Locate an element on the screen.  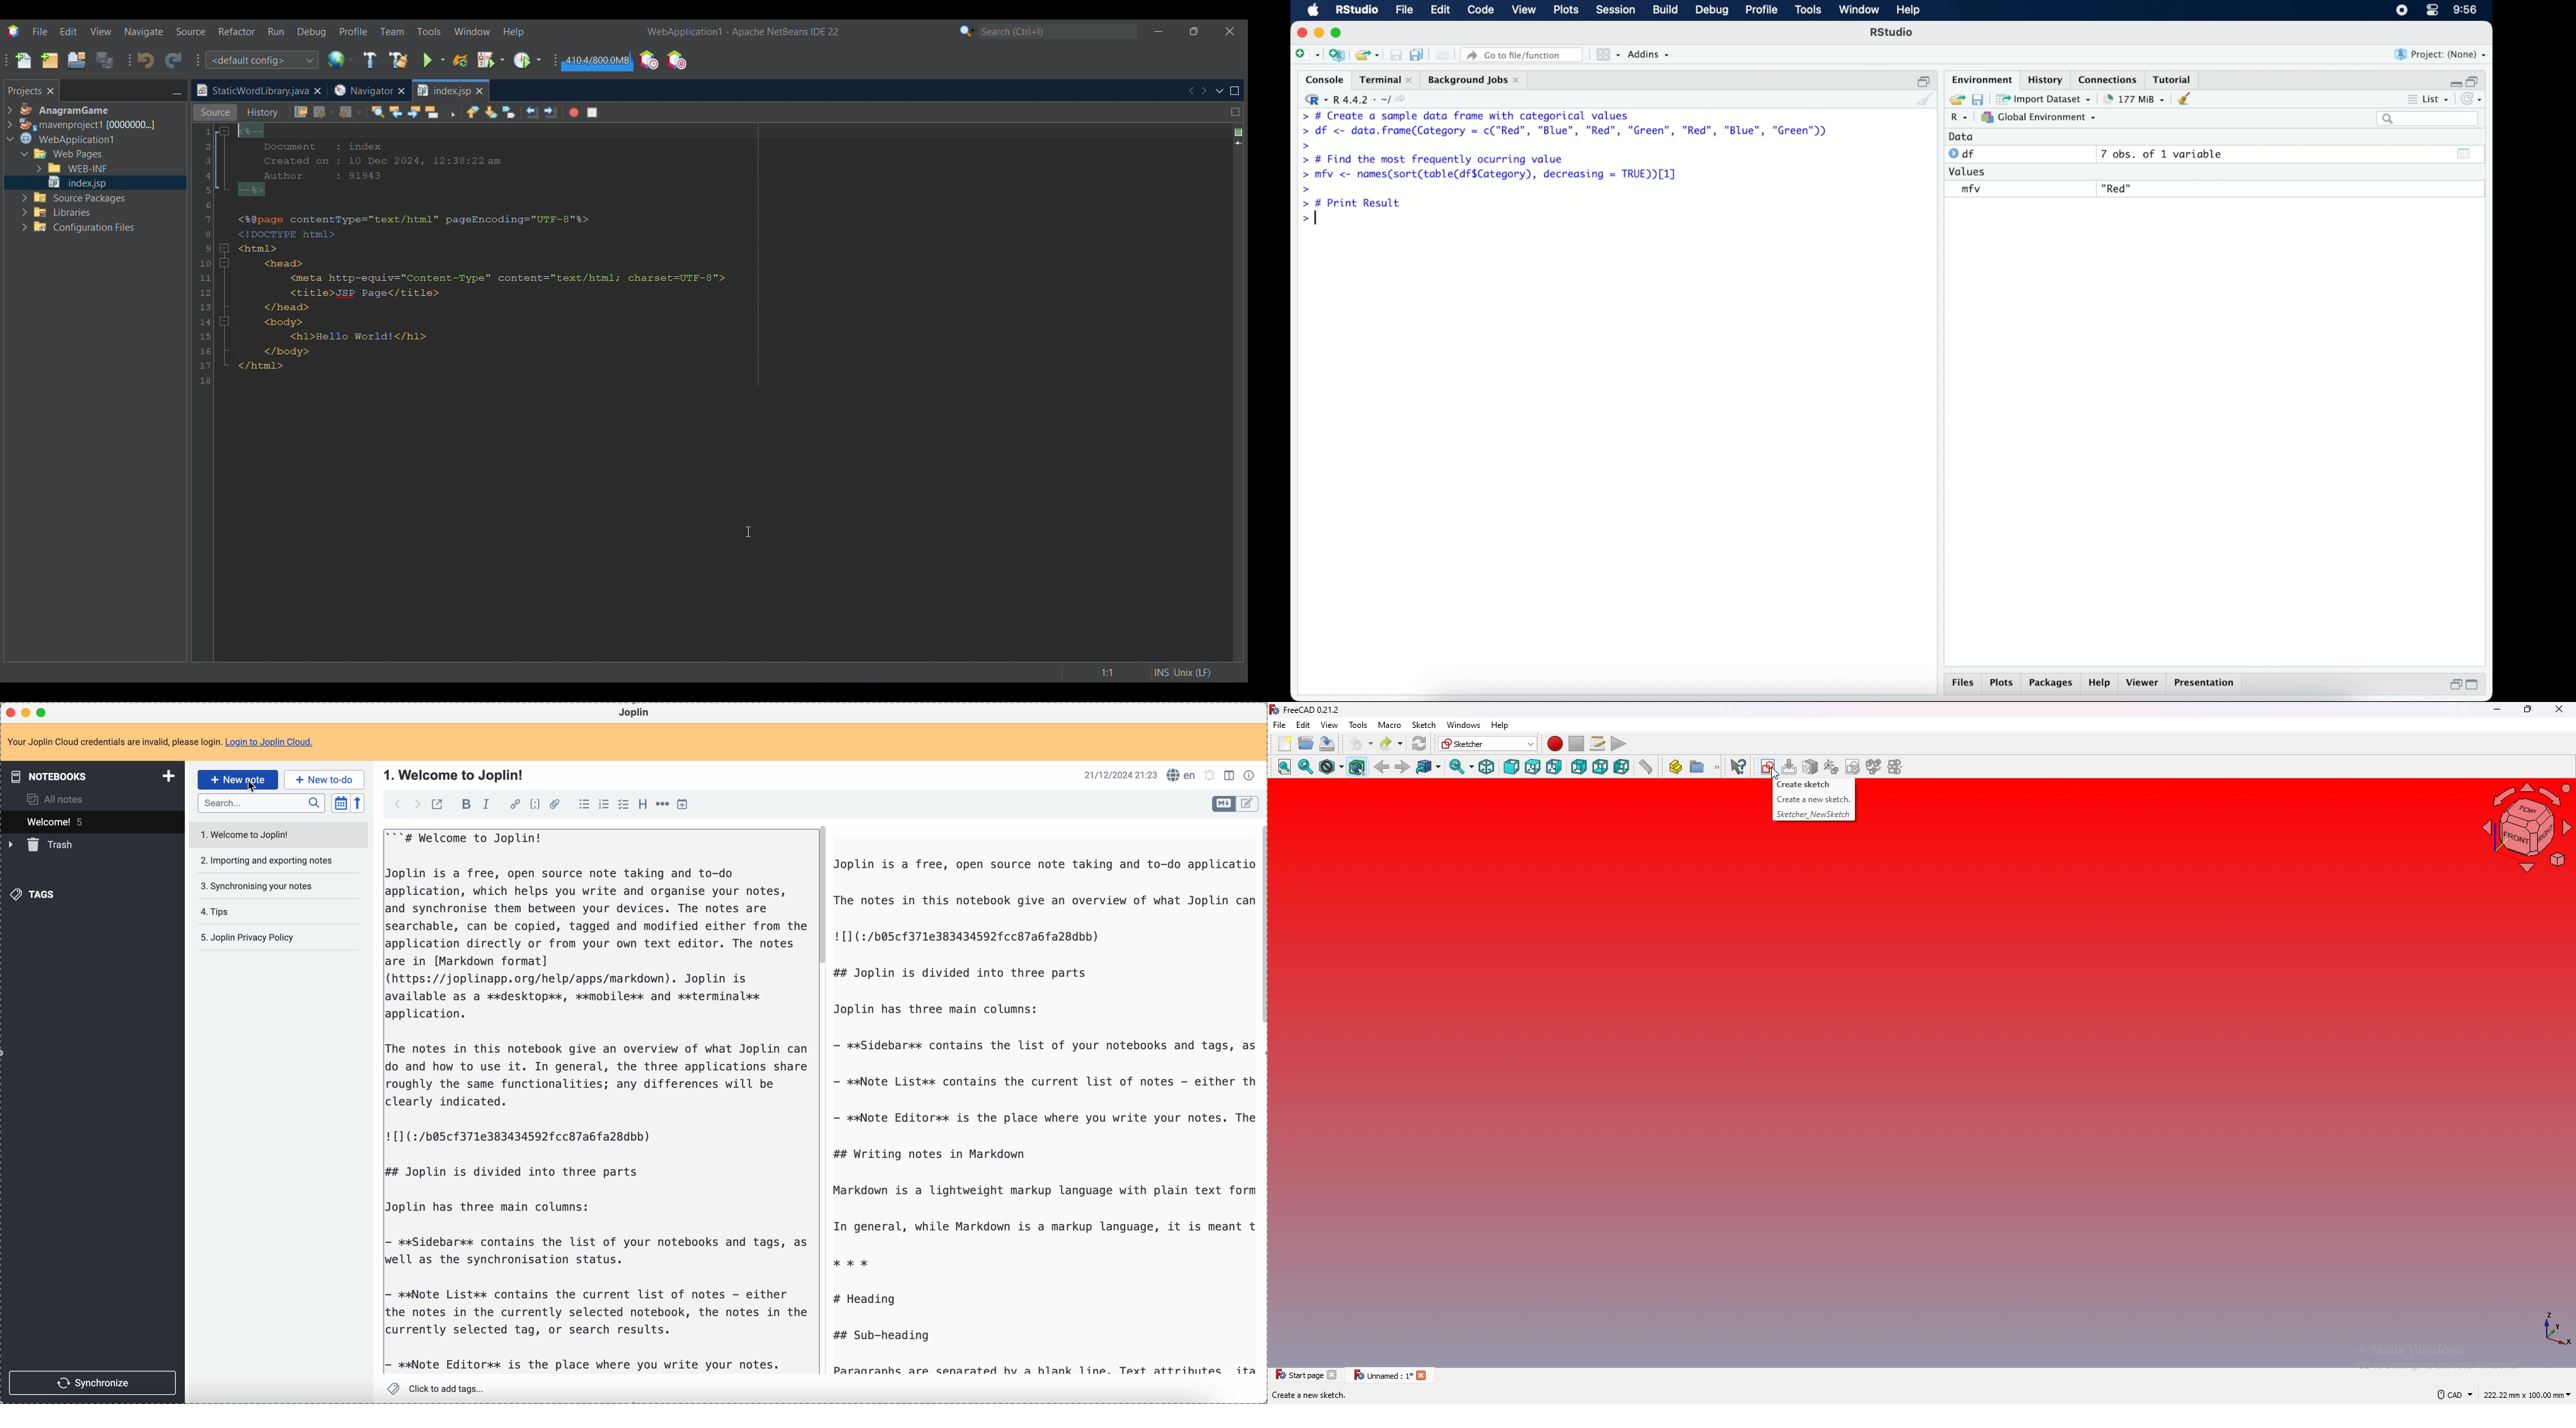
trash is located at coordinates (42, 845).